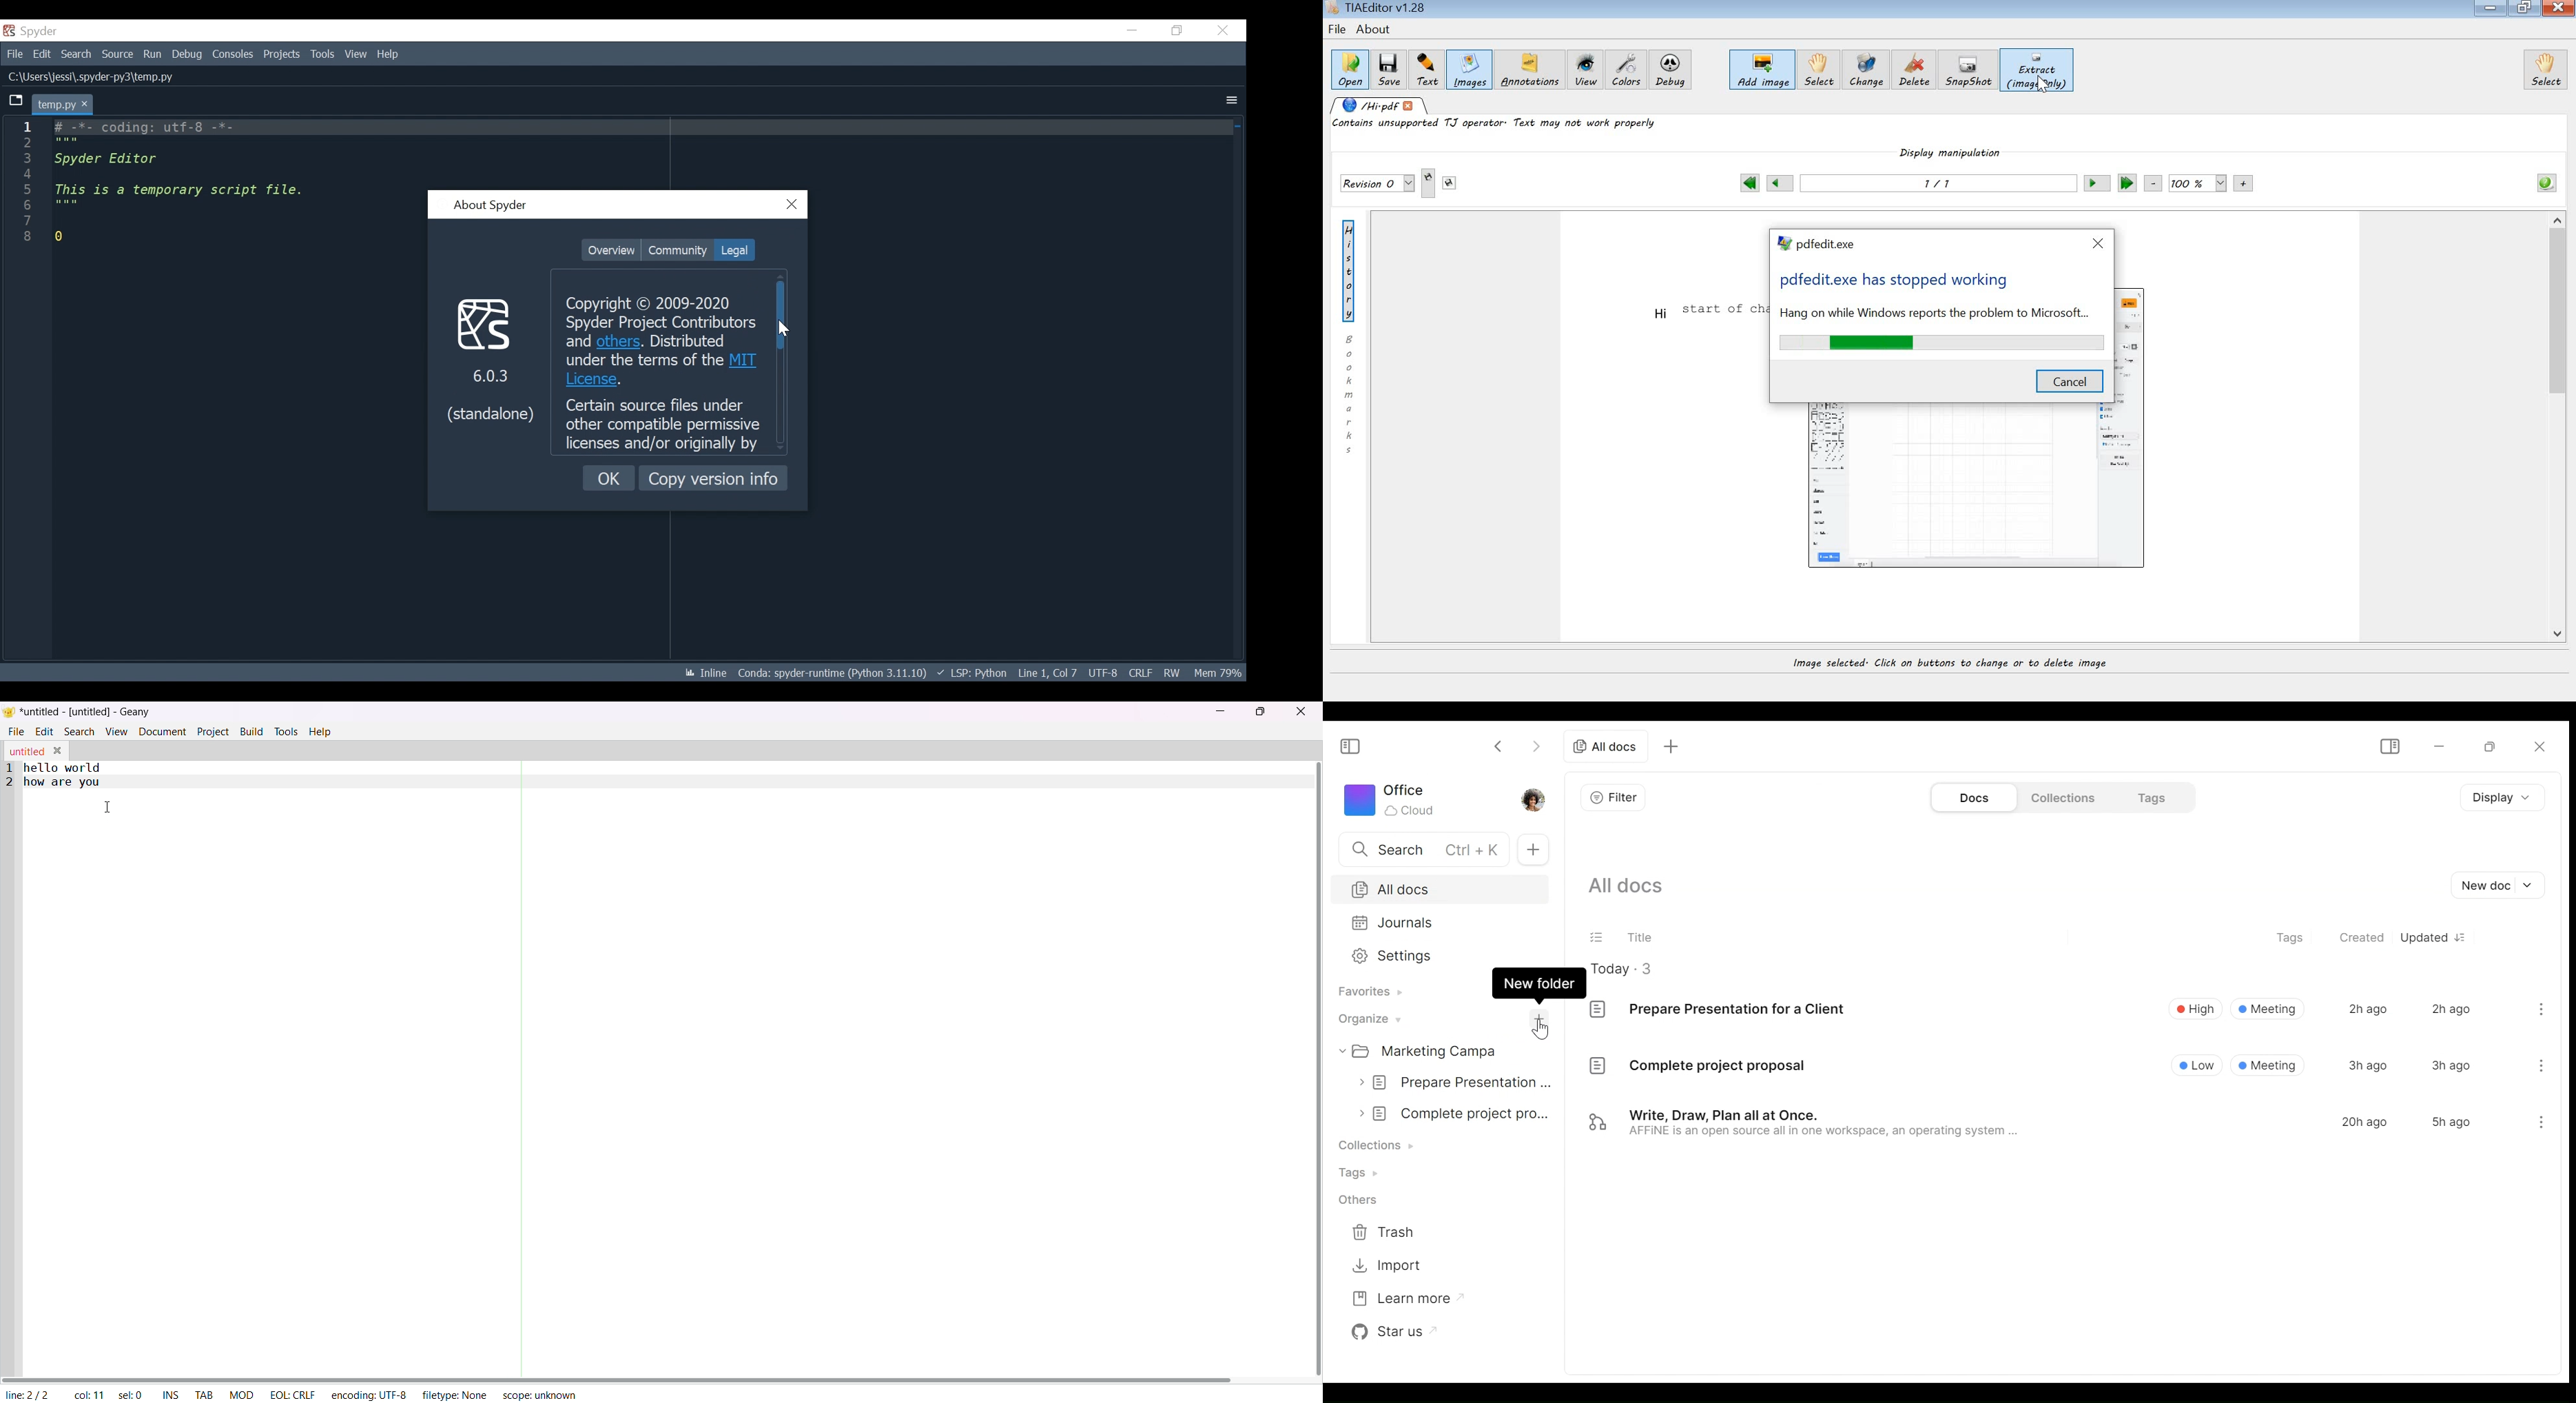 This screenshot has width=2576, height=1428. Describe the element at coordinates (1172, 673) in the screenshot. I see `RW` at that location.